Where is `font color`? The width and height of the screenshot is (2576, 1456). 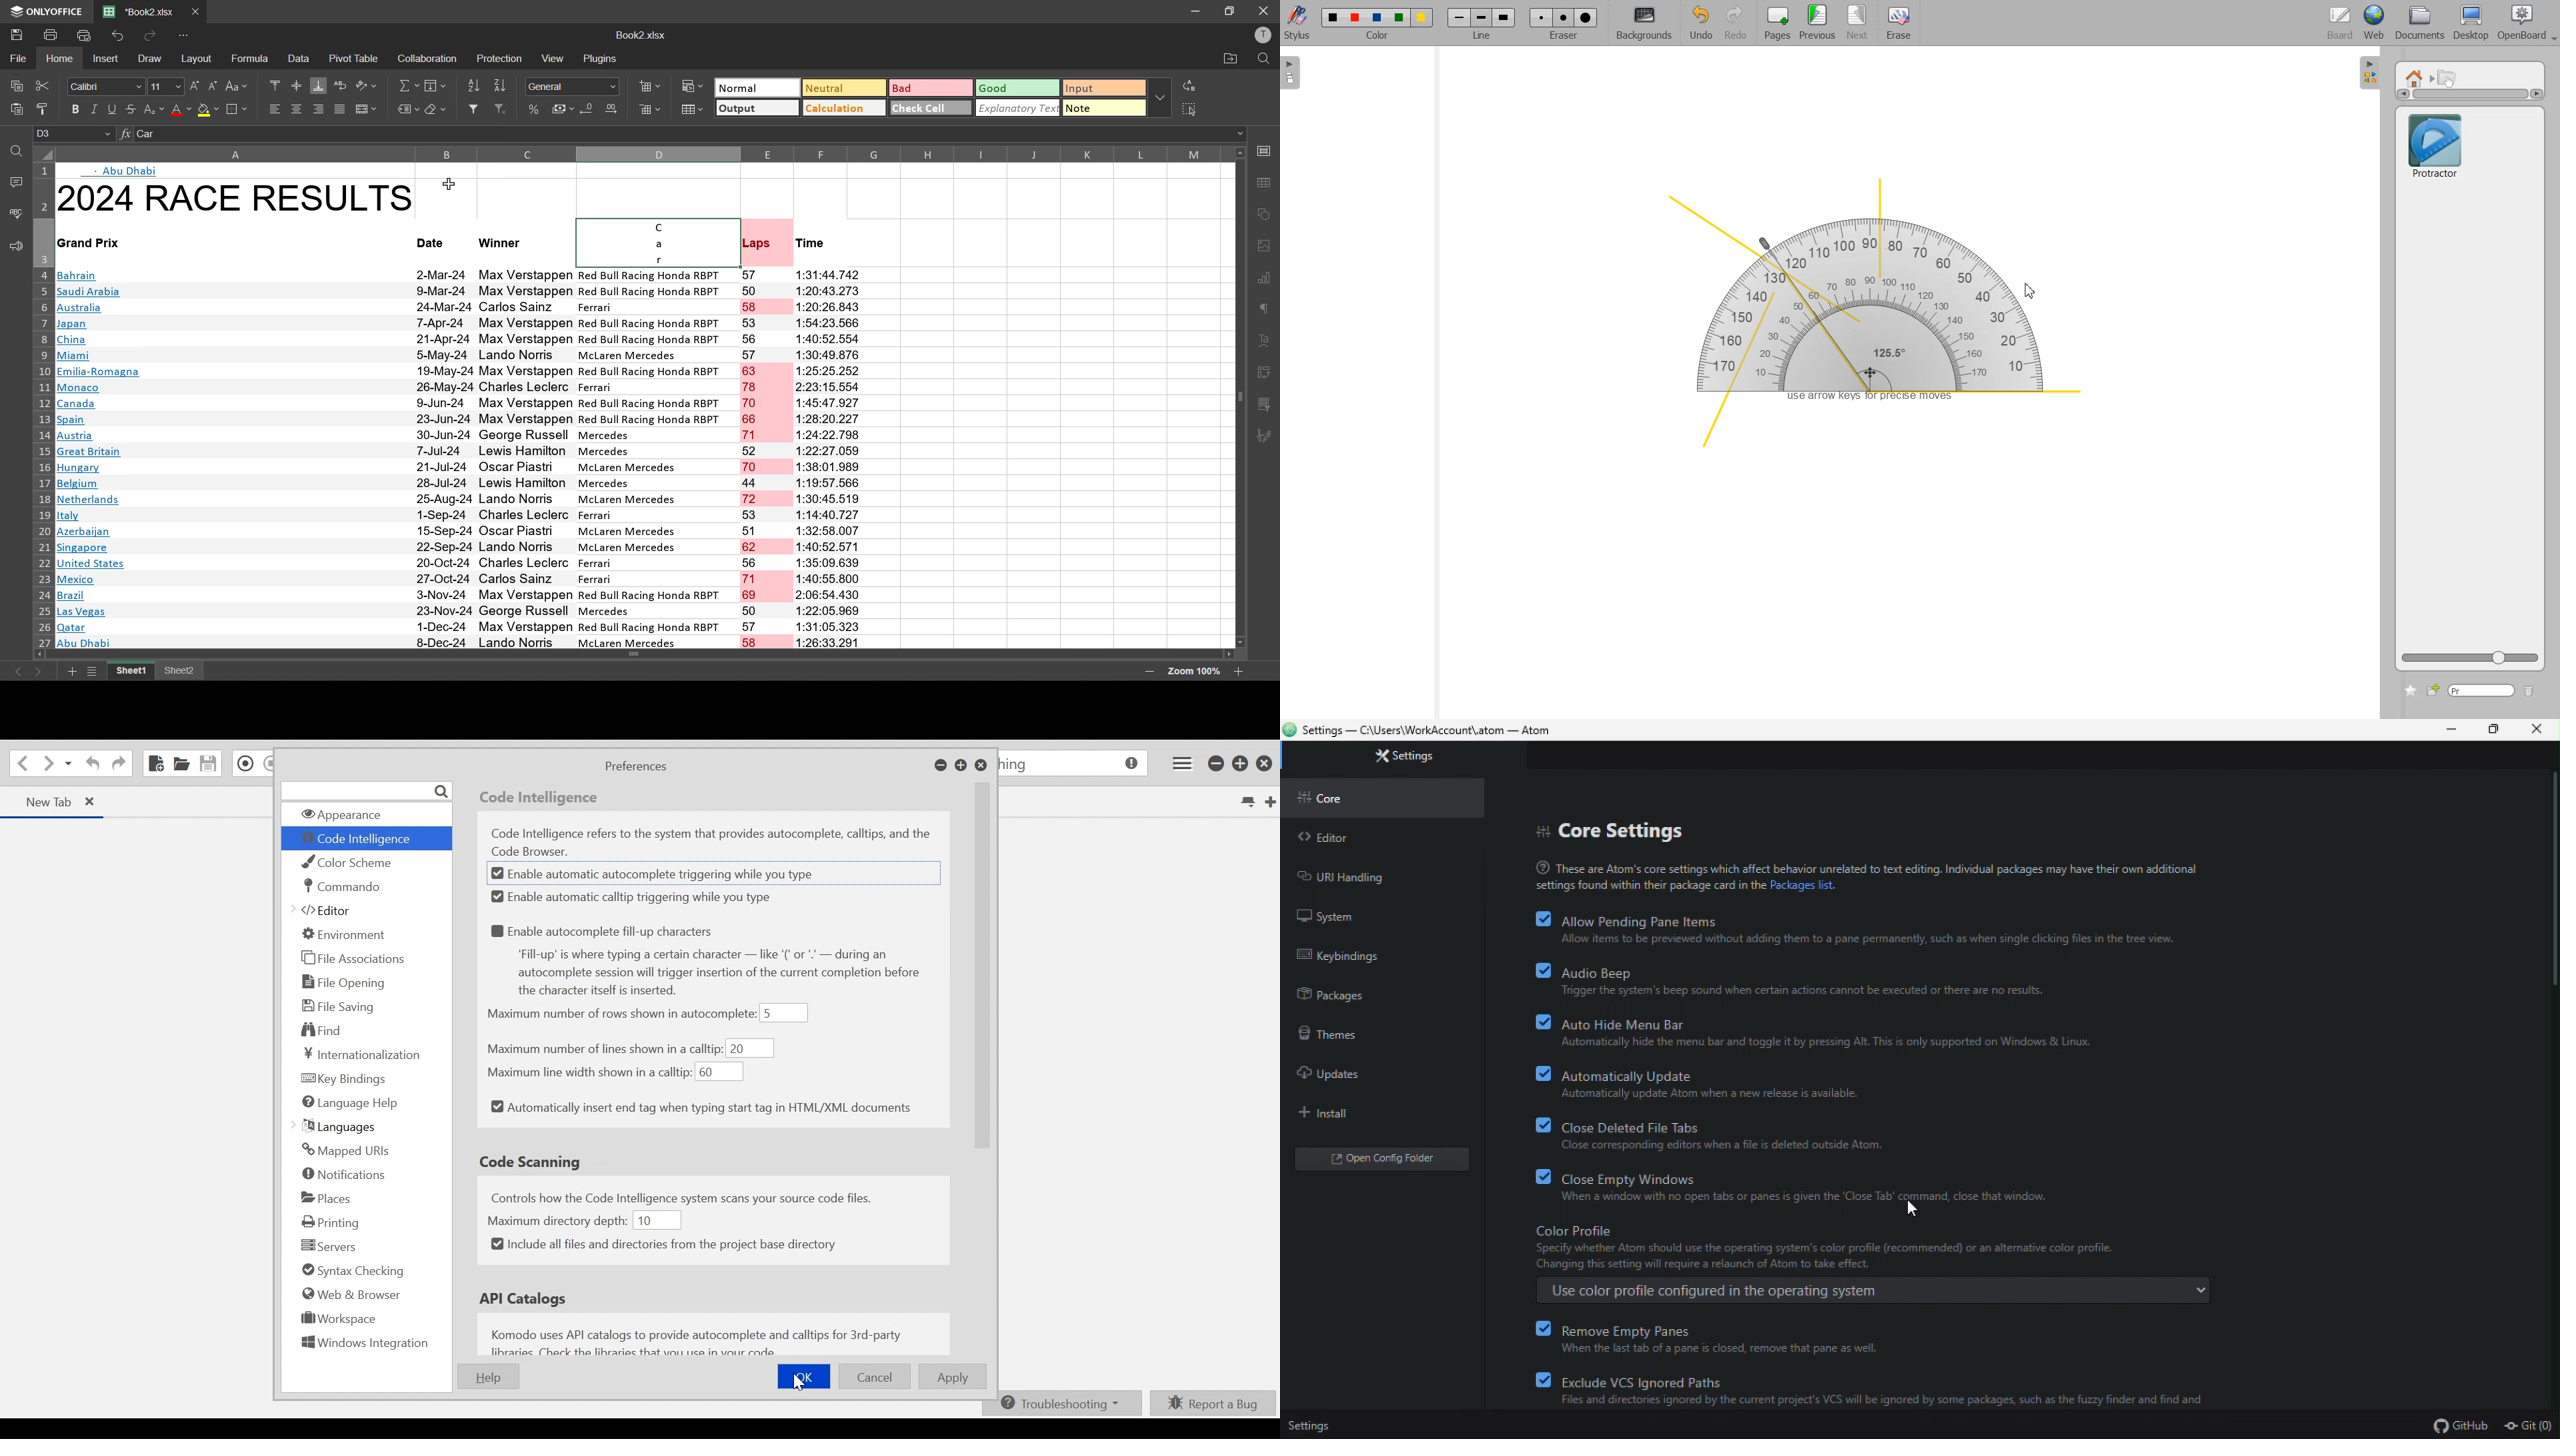 font color is located at coordinates (182, 112).